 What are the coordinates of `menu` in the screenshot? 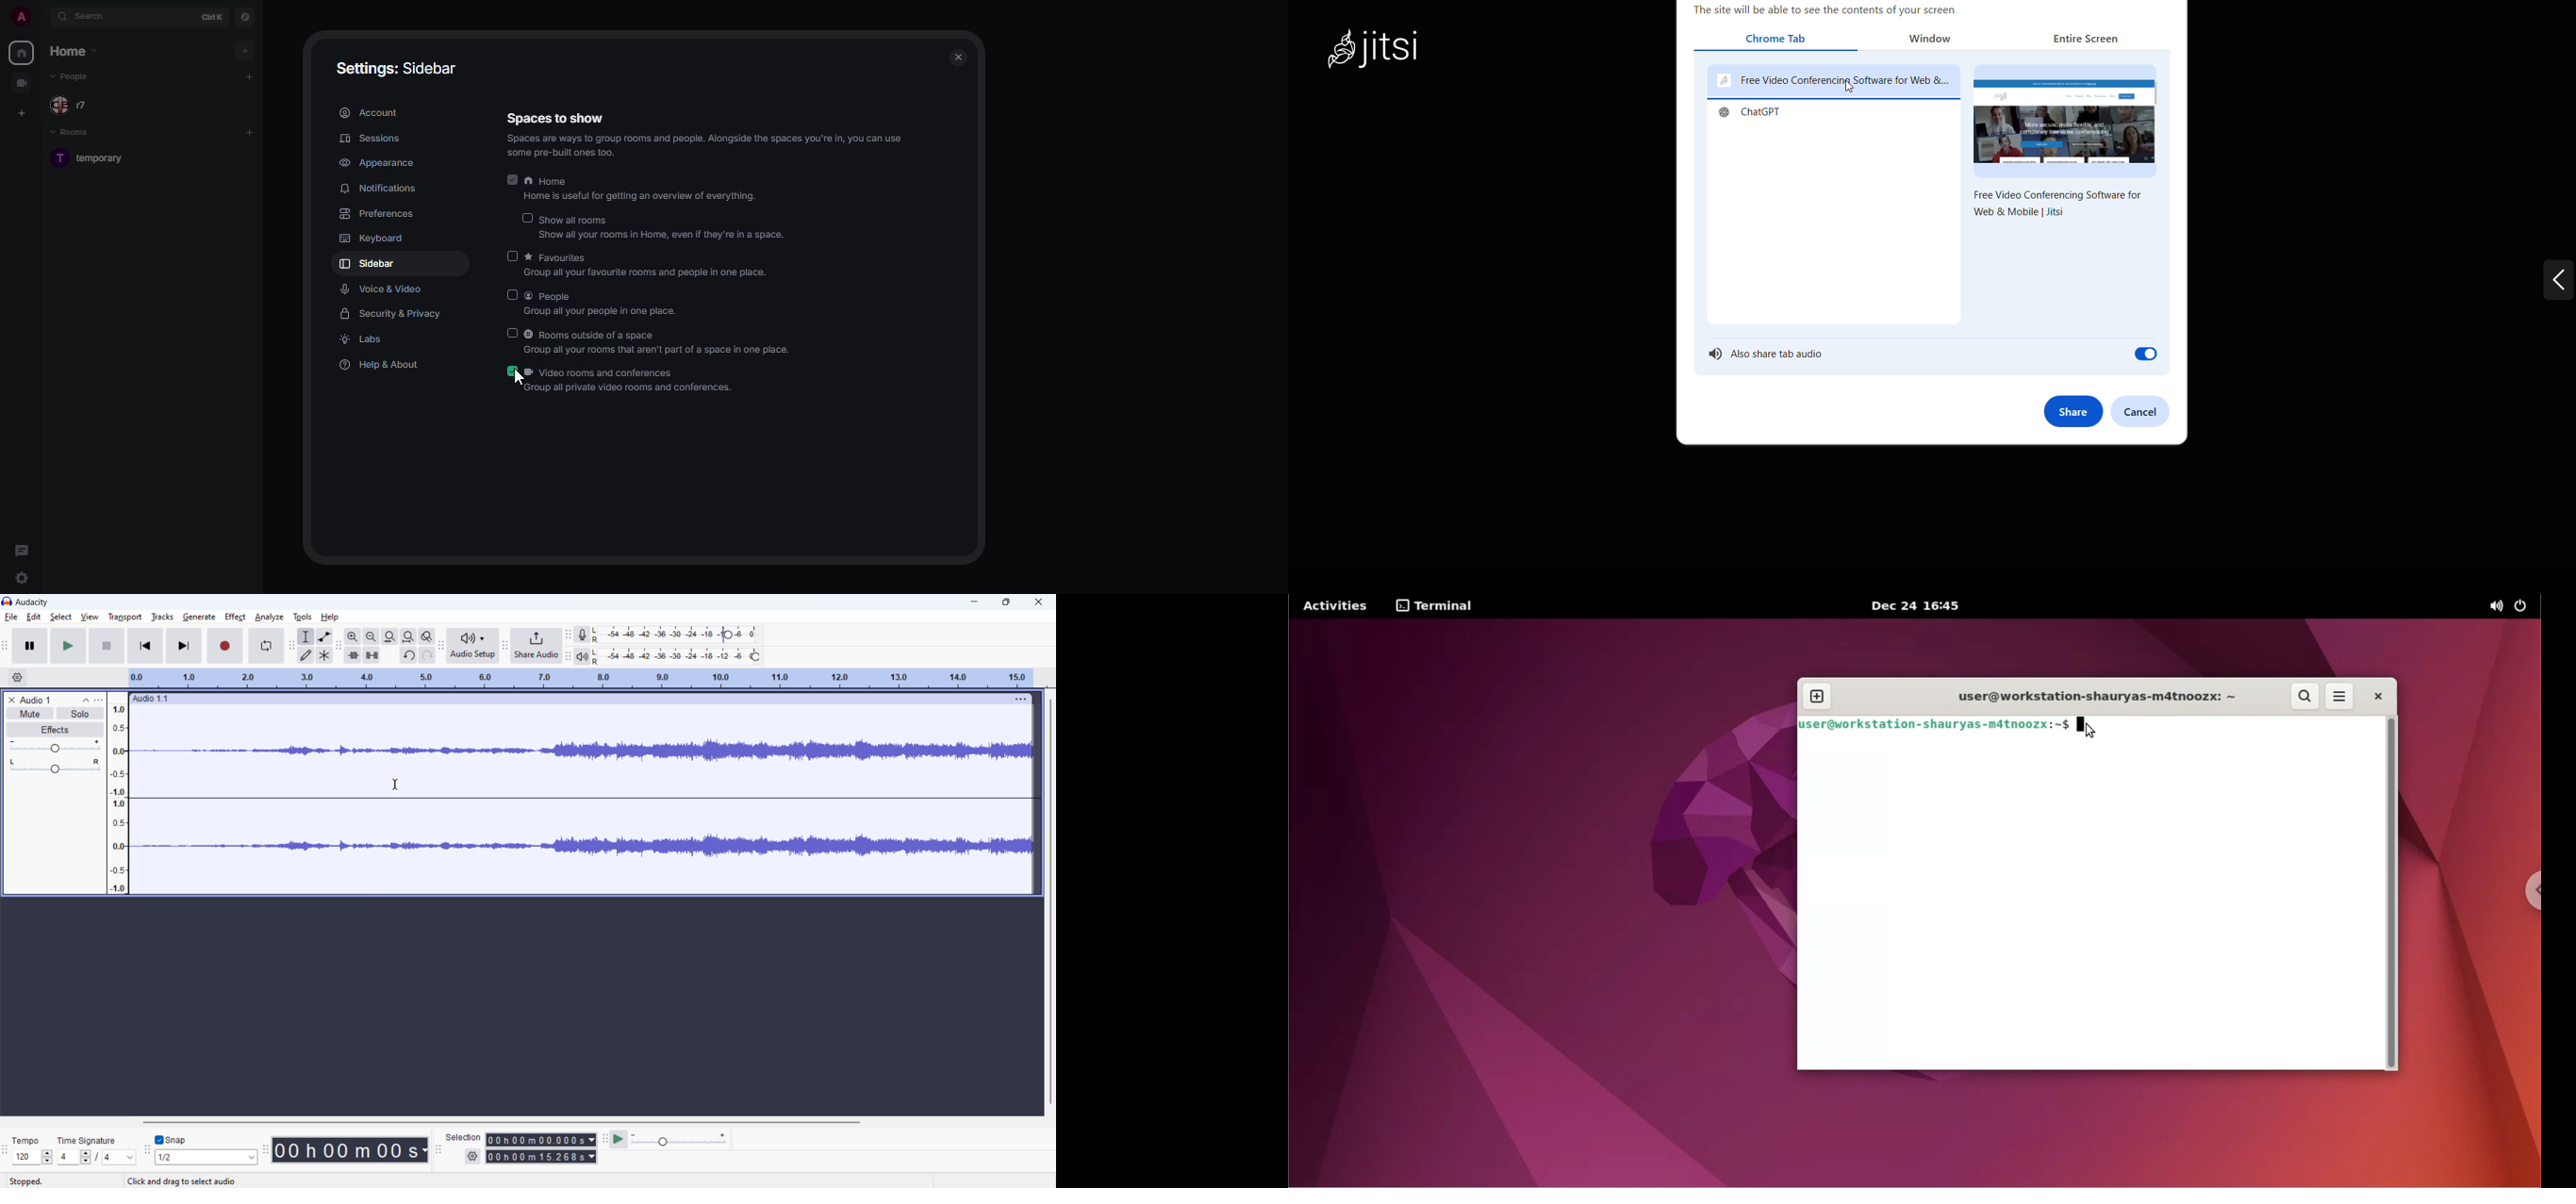 It's located at (1019, 699).